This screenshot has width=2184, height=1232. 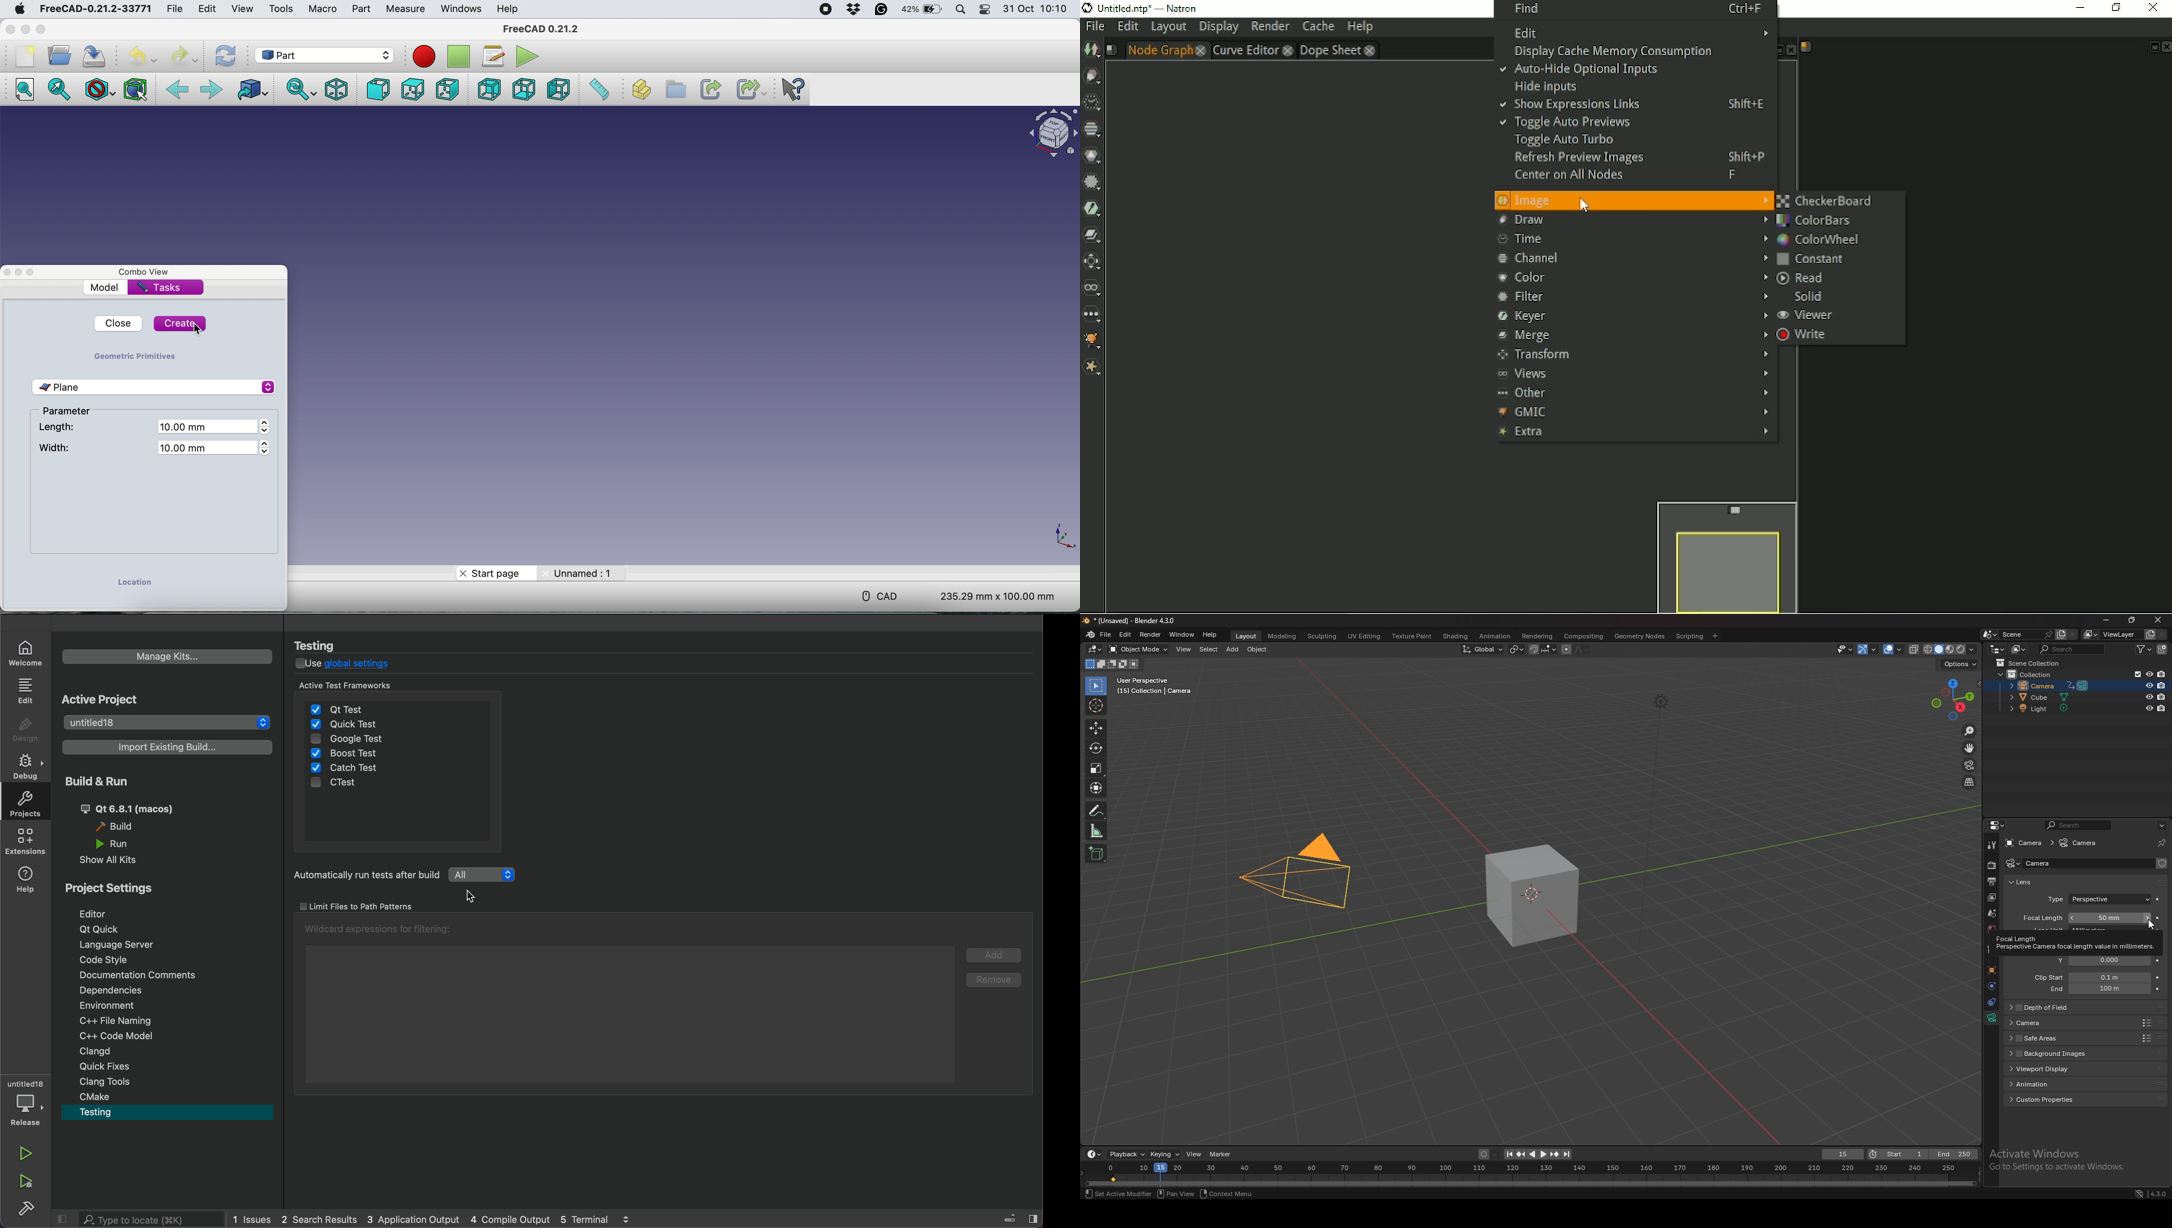 What do you see at coordinates (2159, 900) in the screenshot?
I see `animate property` at bounding box center [2159, 900].